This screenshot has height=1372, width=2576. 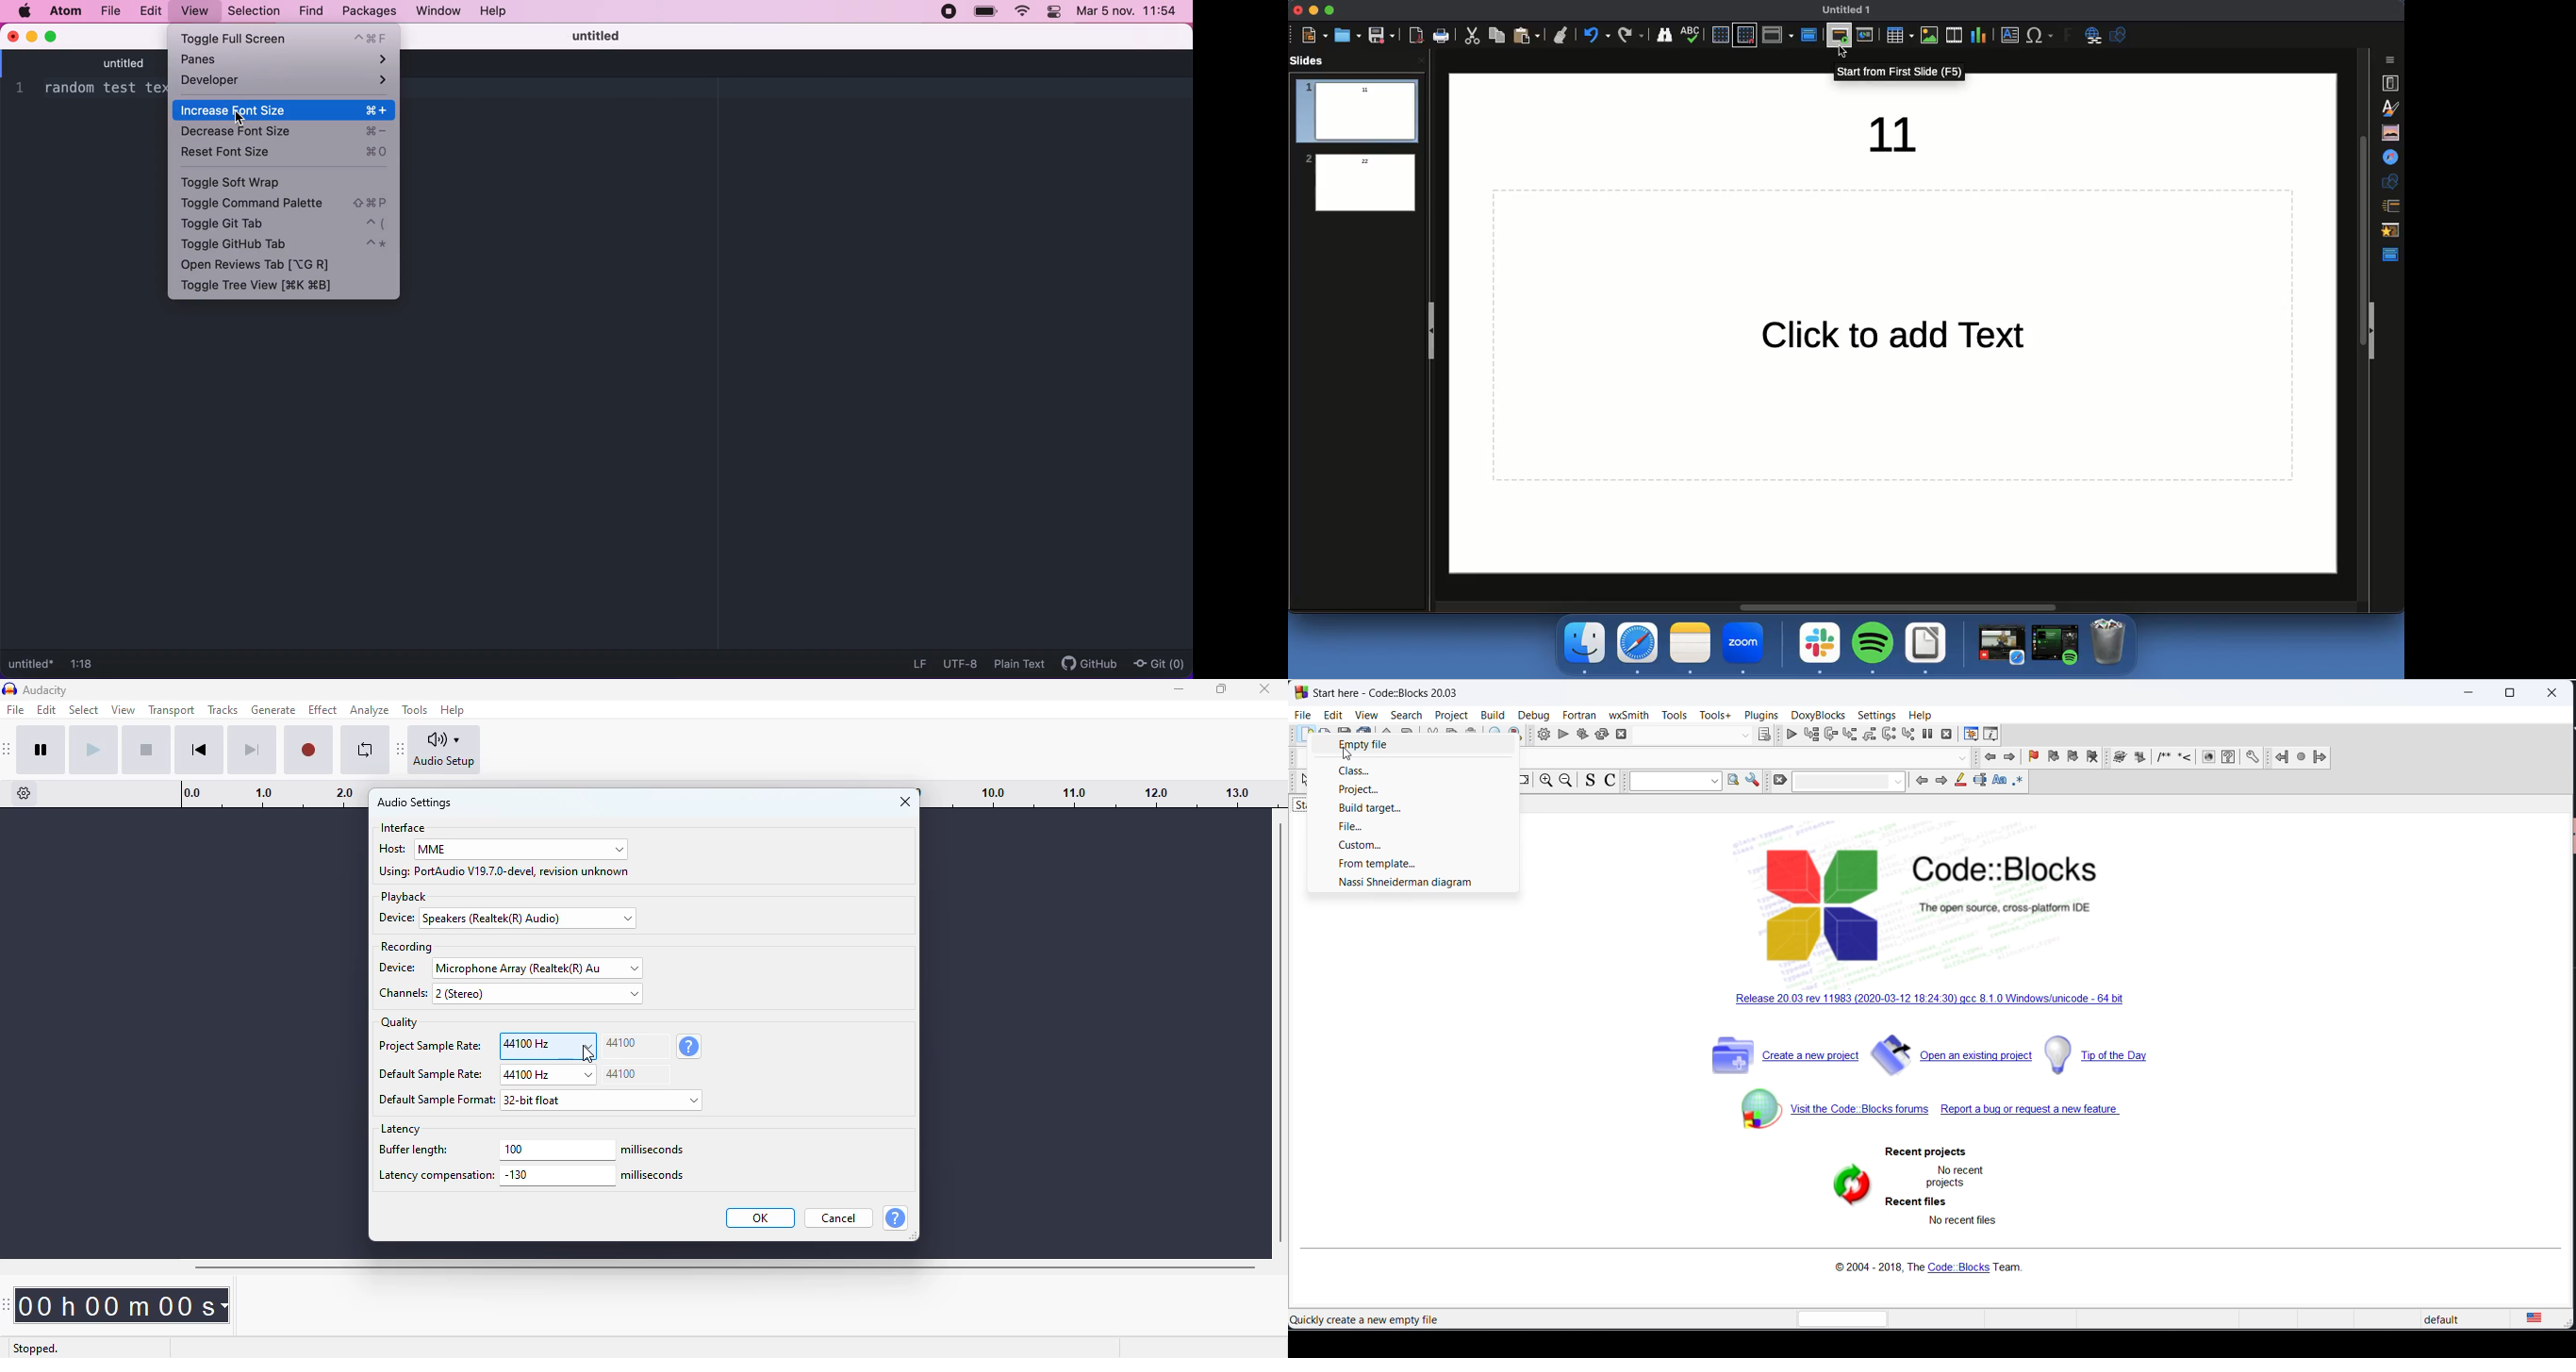 What do you see at coordinates (688, 1047) in the screenshot?
I see `sample rate used while recording new tracks` at bounding box center [688, 1047].